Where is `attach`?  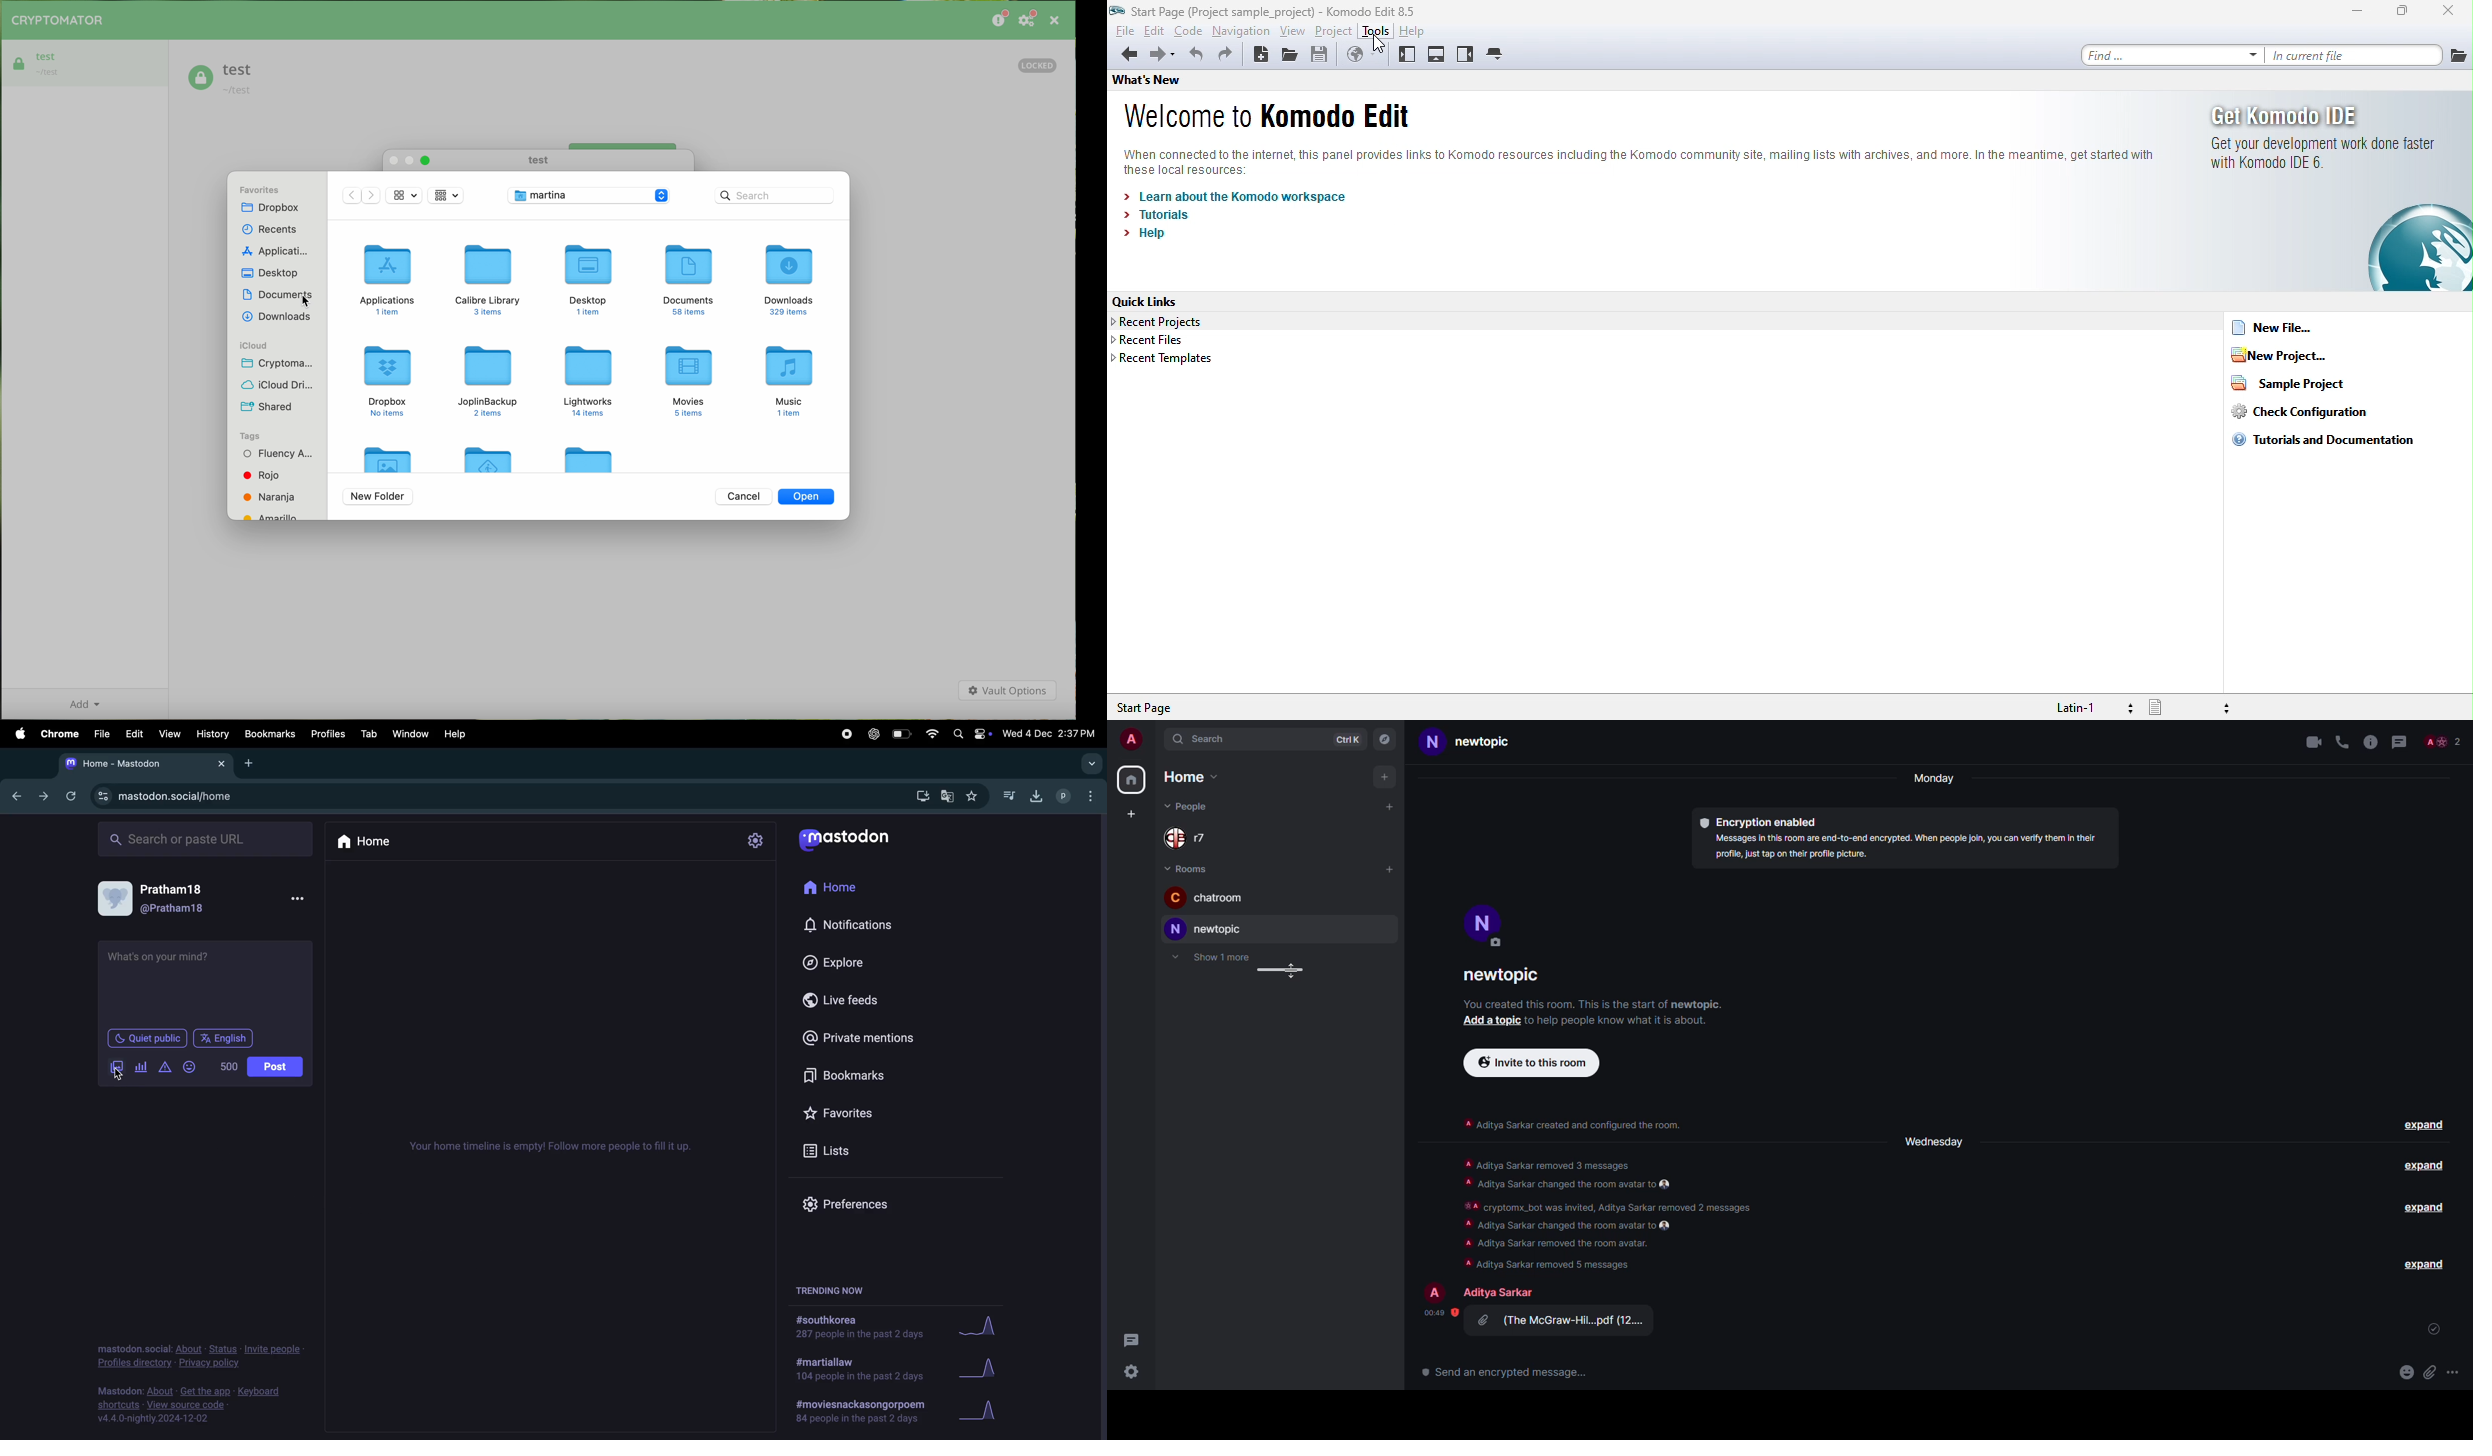 attach is located at coordinates (2432, 1372).